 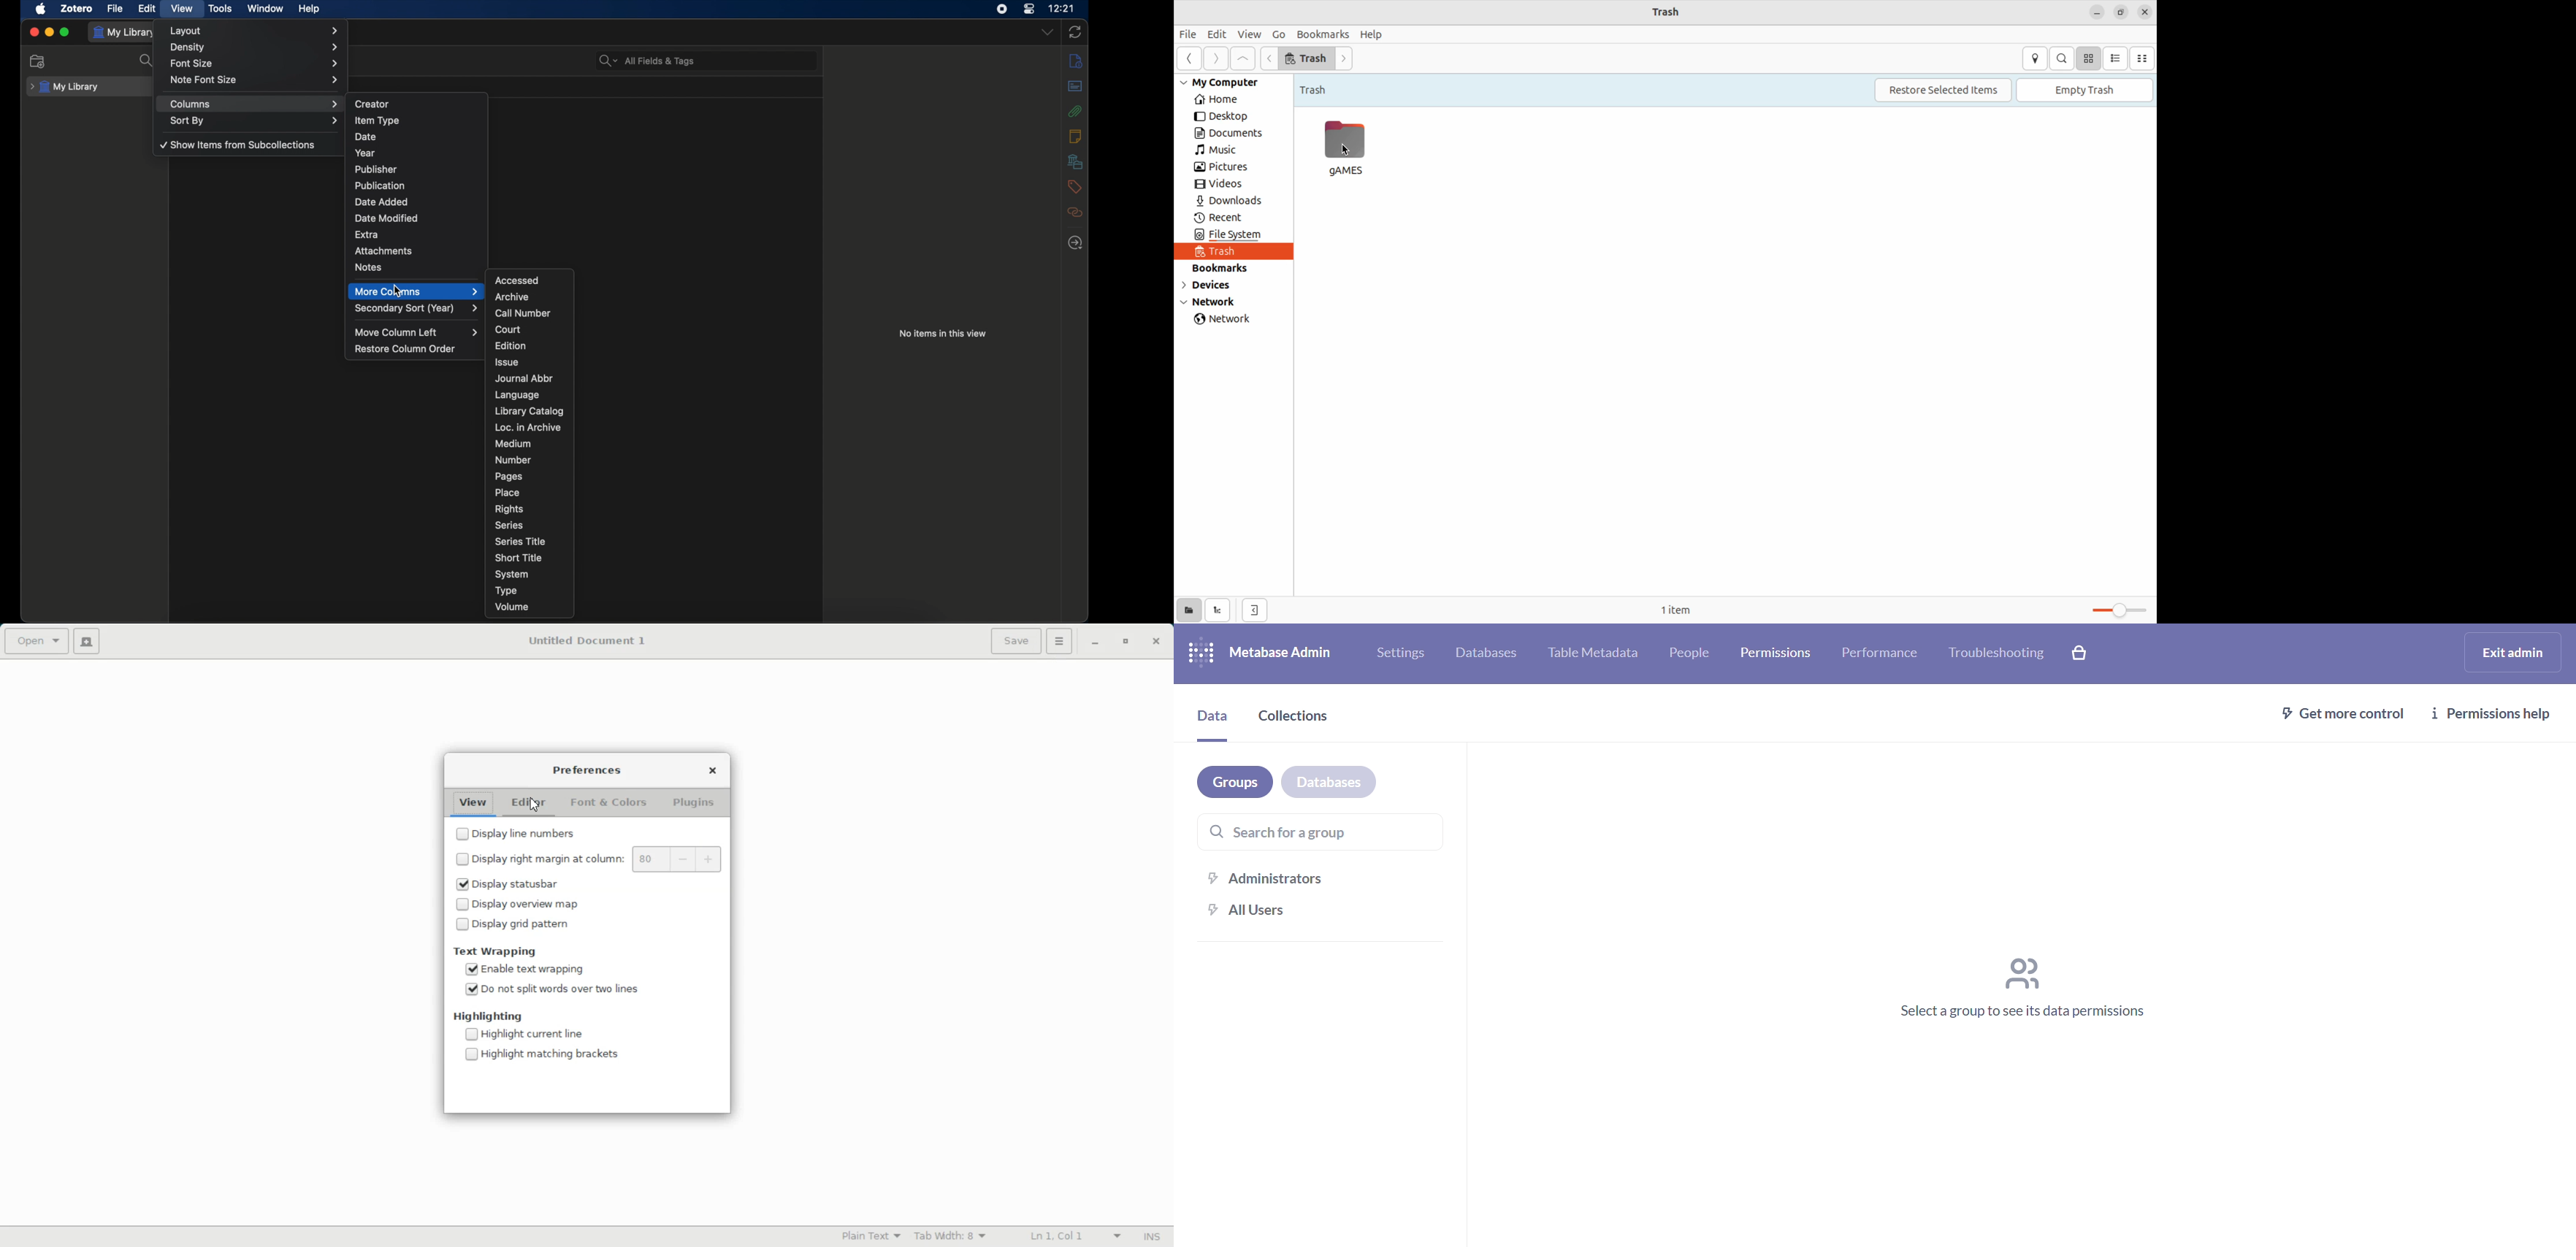 What do you see at coordinates (530, 411) in the screenshot?
I see `library catalog` at bounding box center [530, 411].